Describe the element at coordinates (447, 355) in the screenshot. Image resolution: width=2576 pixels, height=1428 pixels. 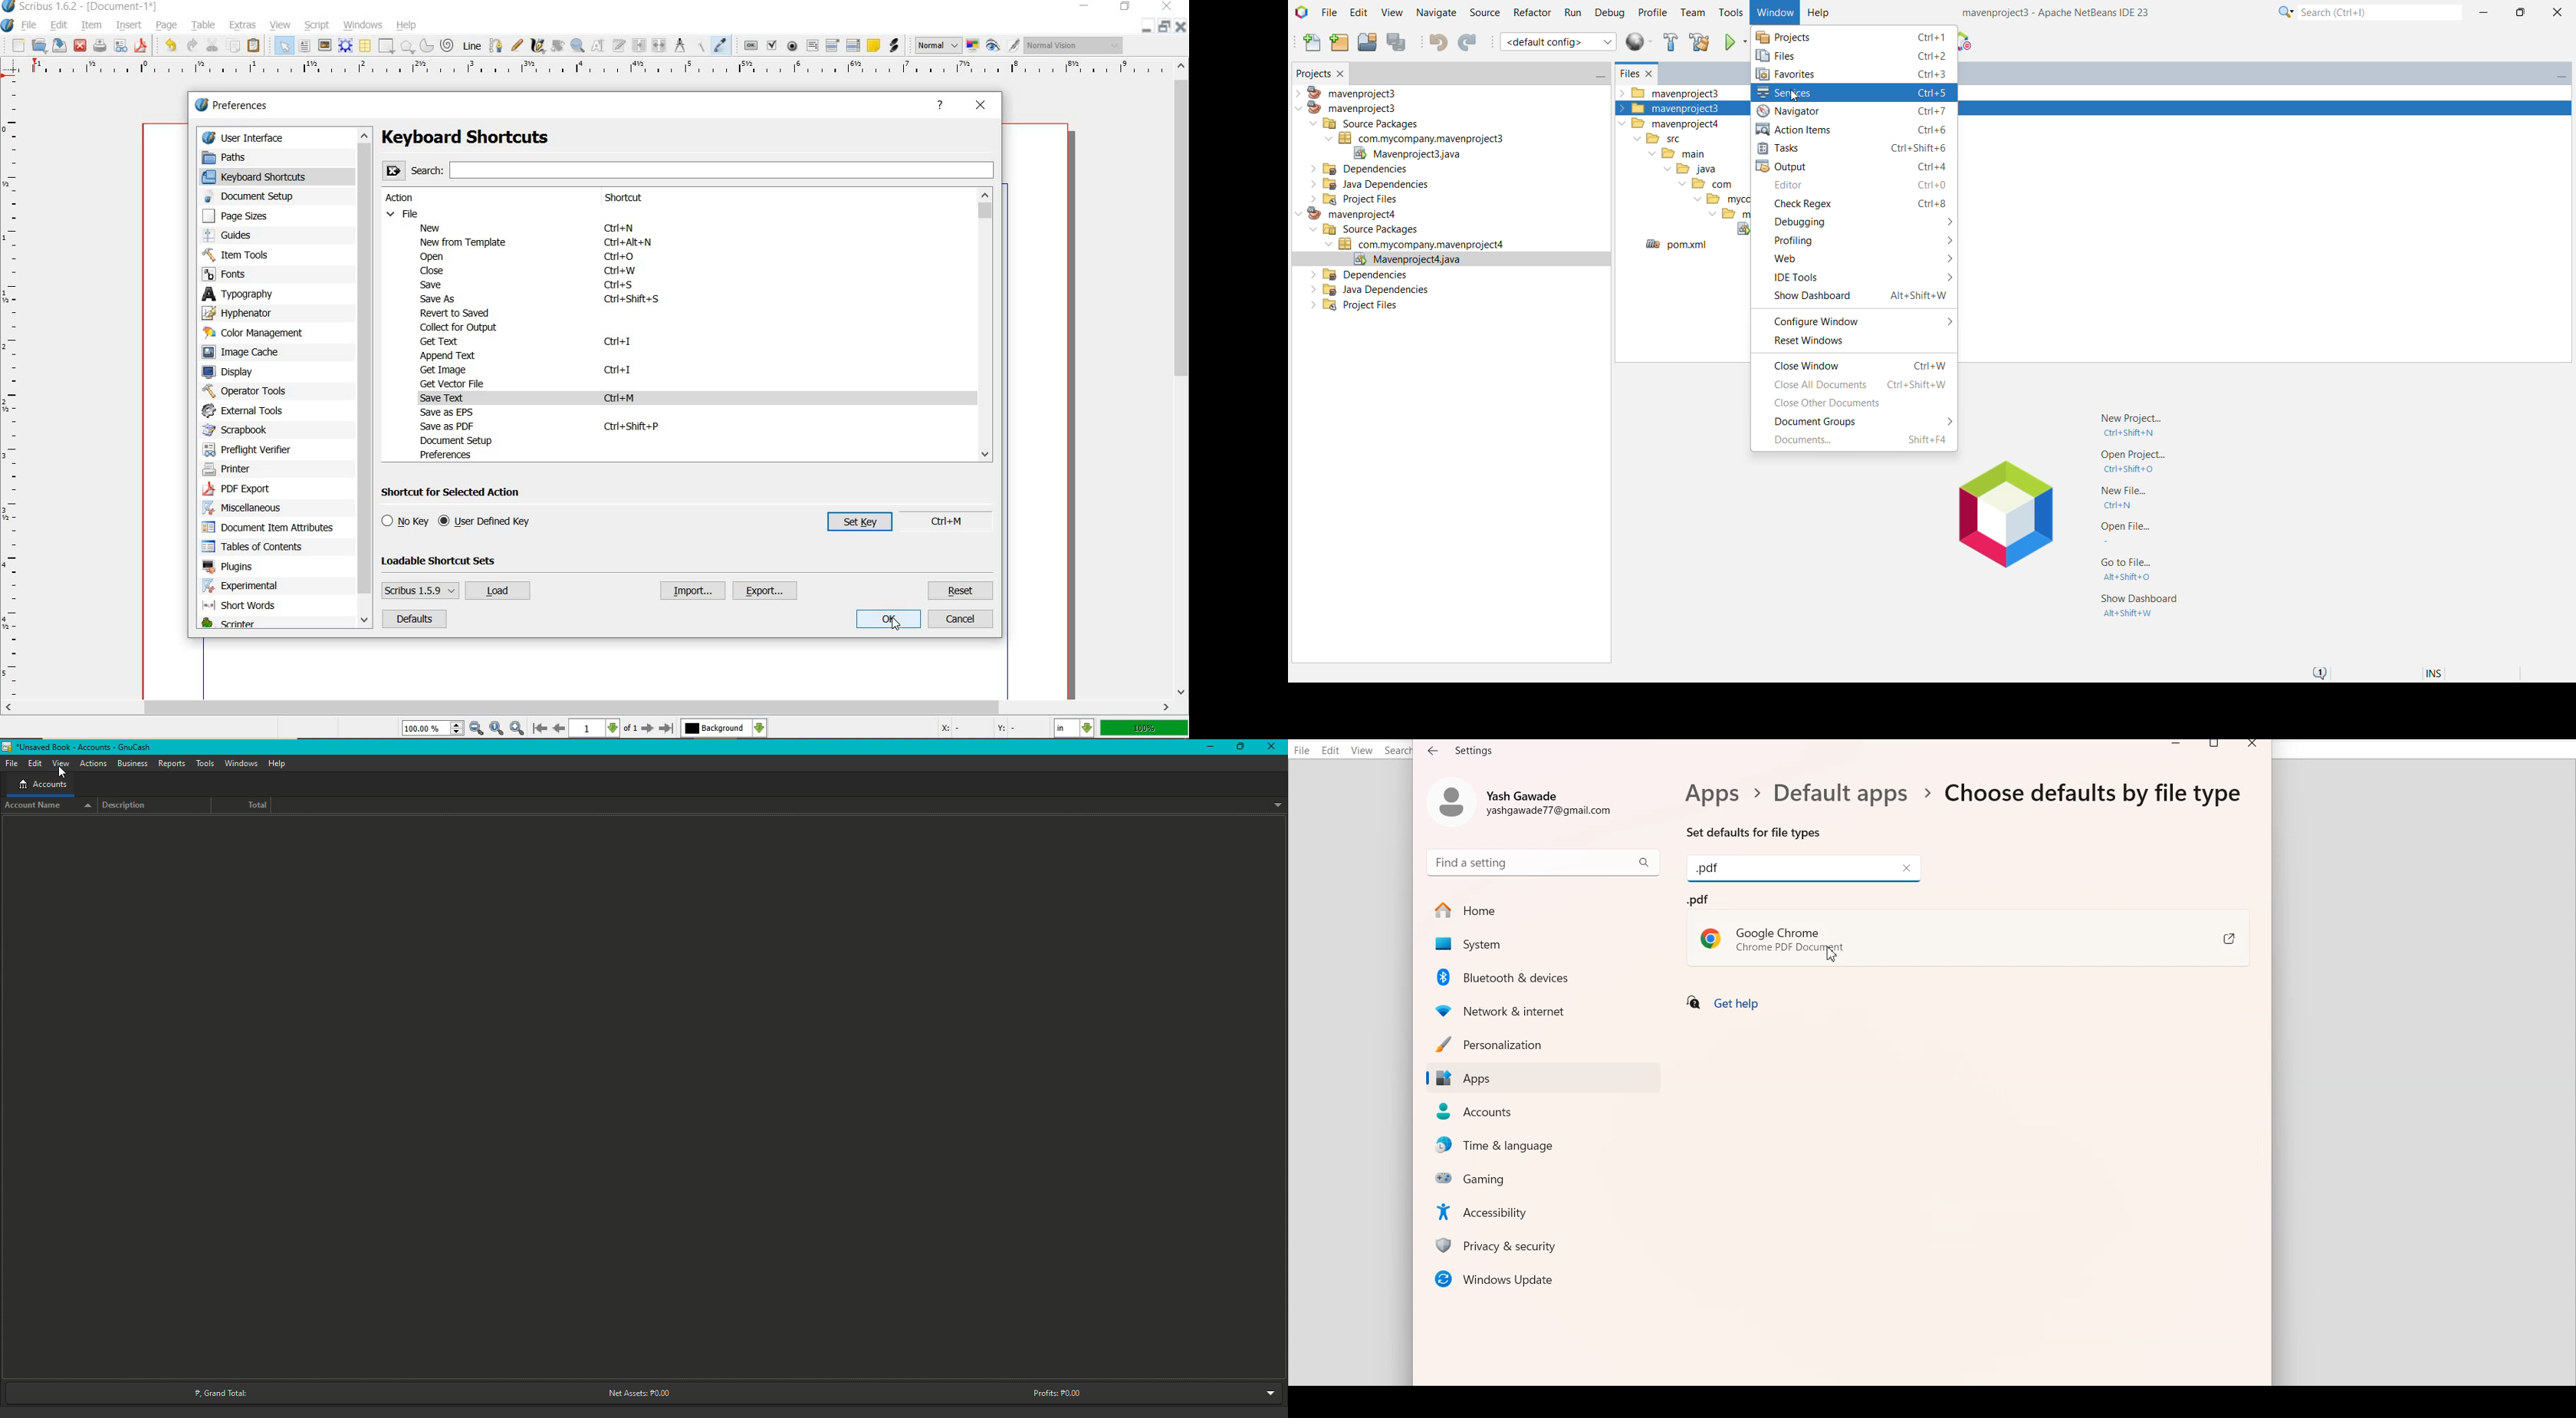
I see `append text` at that location.